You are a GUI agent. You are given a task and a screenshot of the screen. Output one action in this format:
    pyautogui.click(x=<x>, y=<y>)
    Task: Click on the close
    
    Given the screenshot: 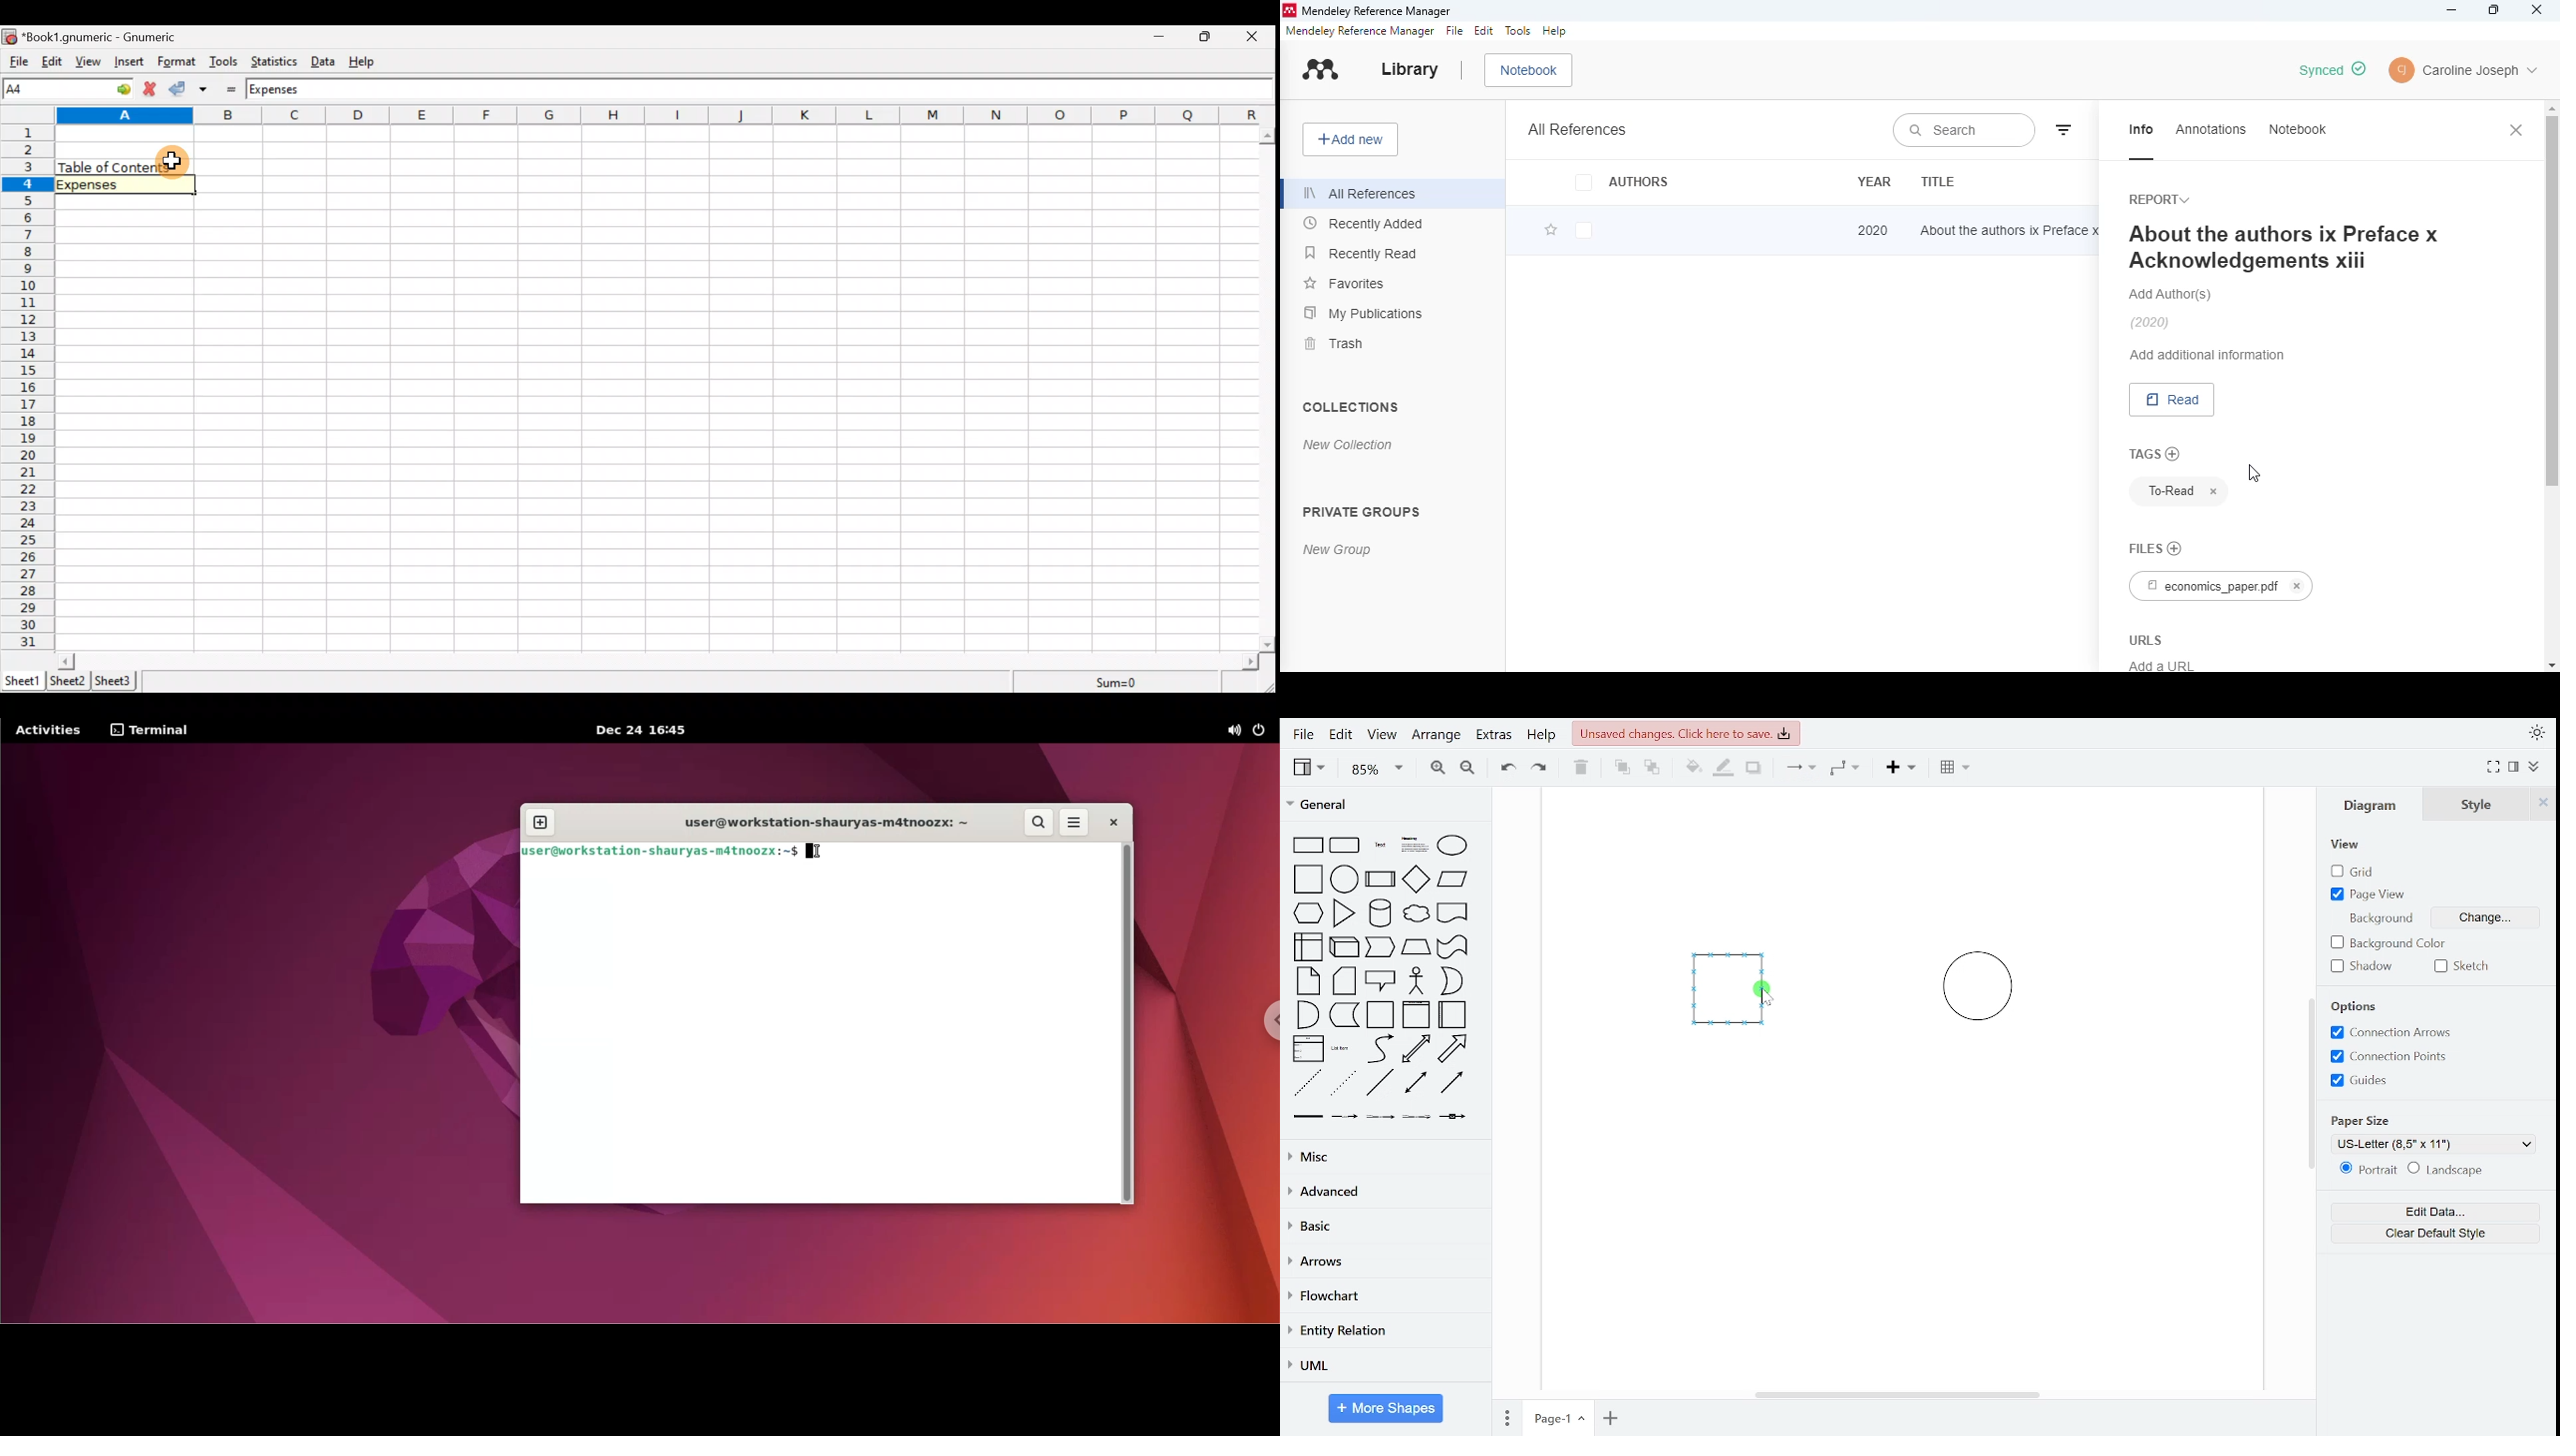 What is the action you would take?
    pyautogui.click(x=2537, y=9)
    